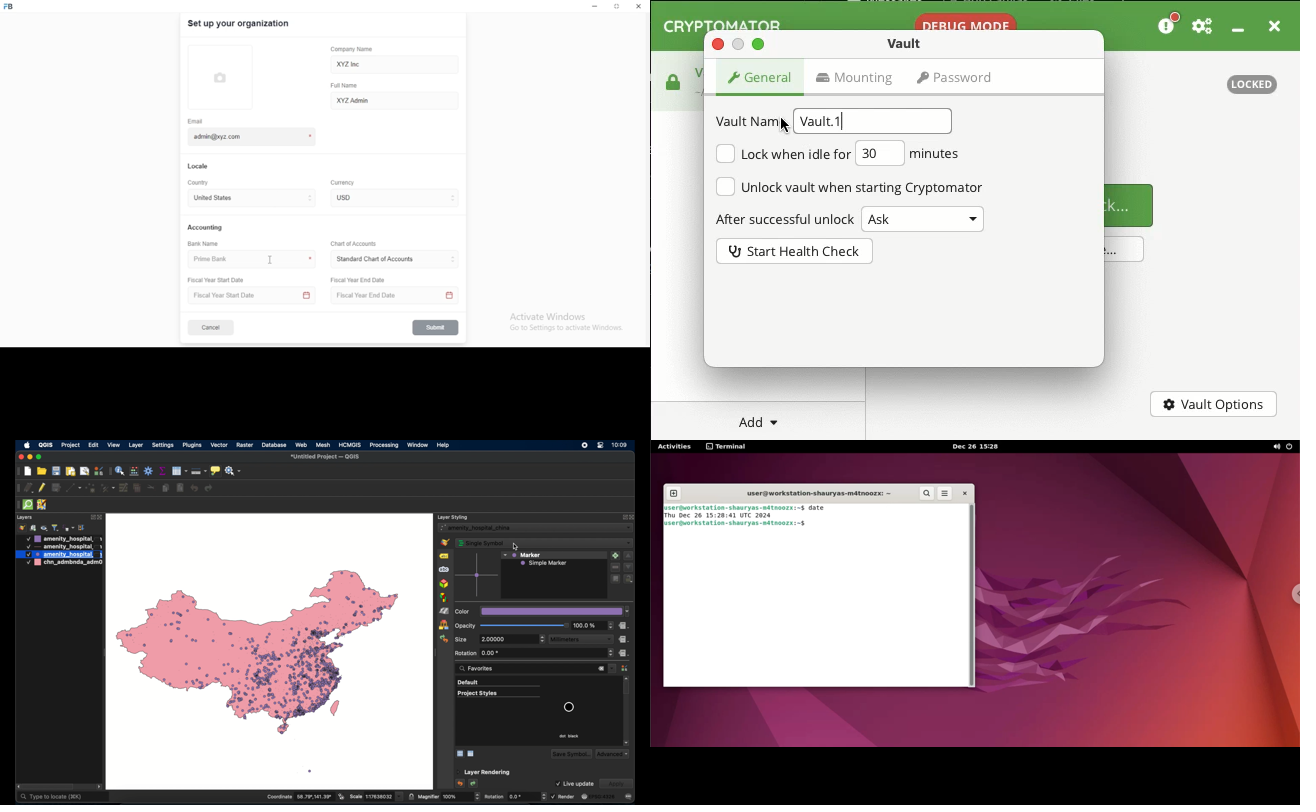  Describe the element at coordinates (351, 49) in the screenshot. I see `company name` at that location.